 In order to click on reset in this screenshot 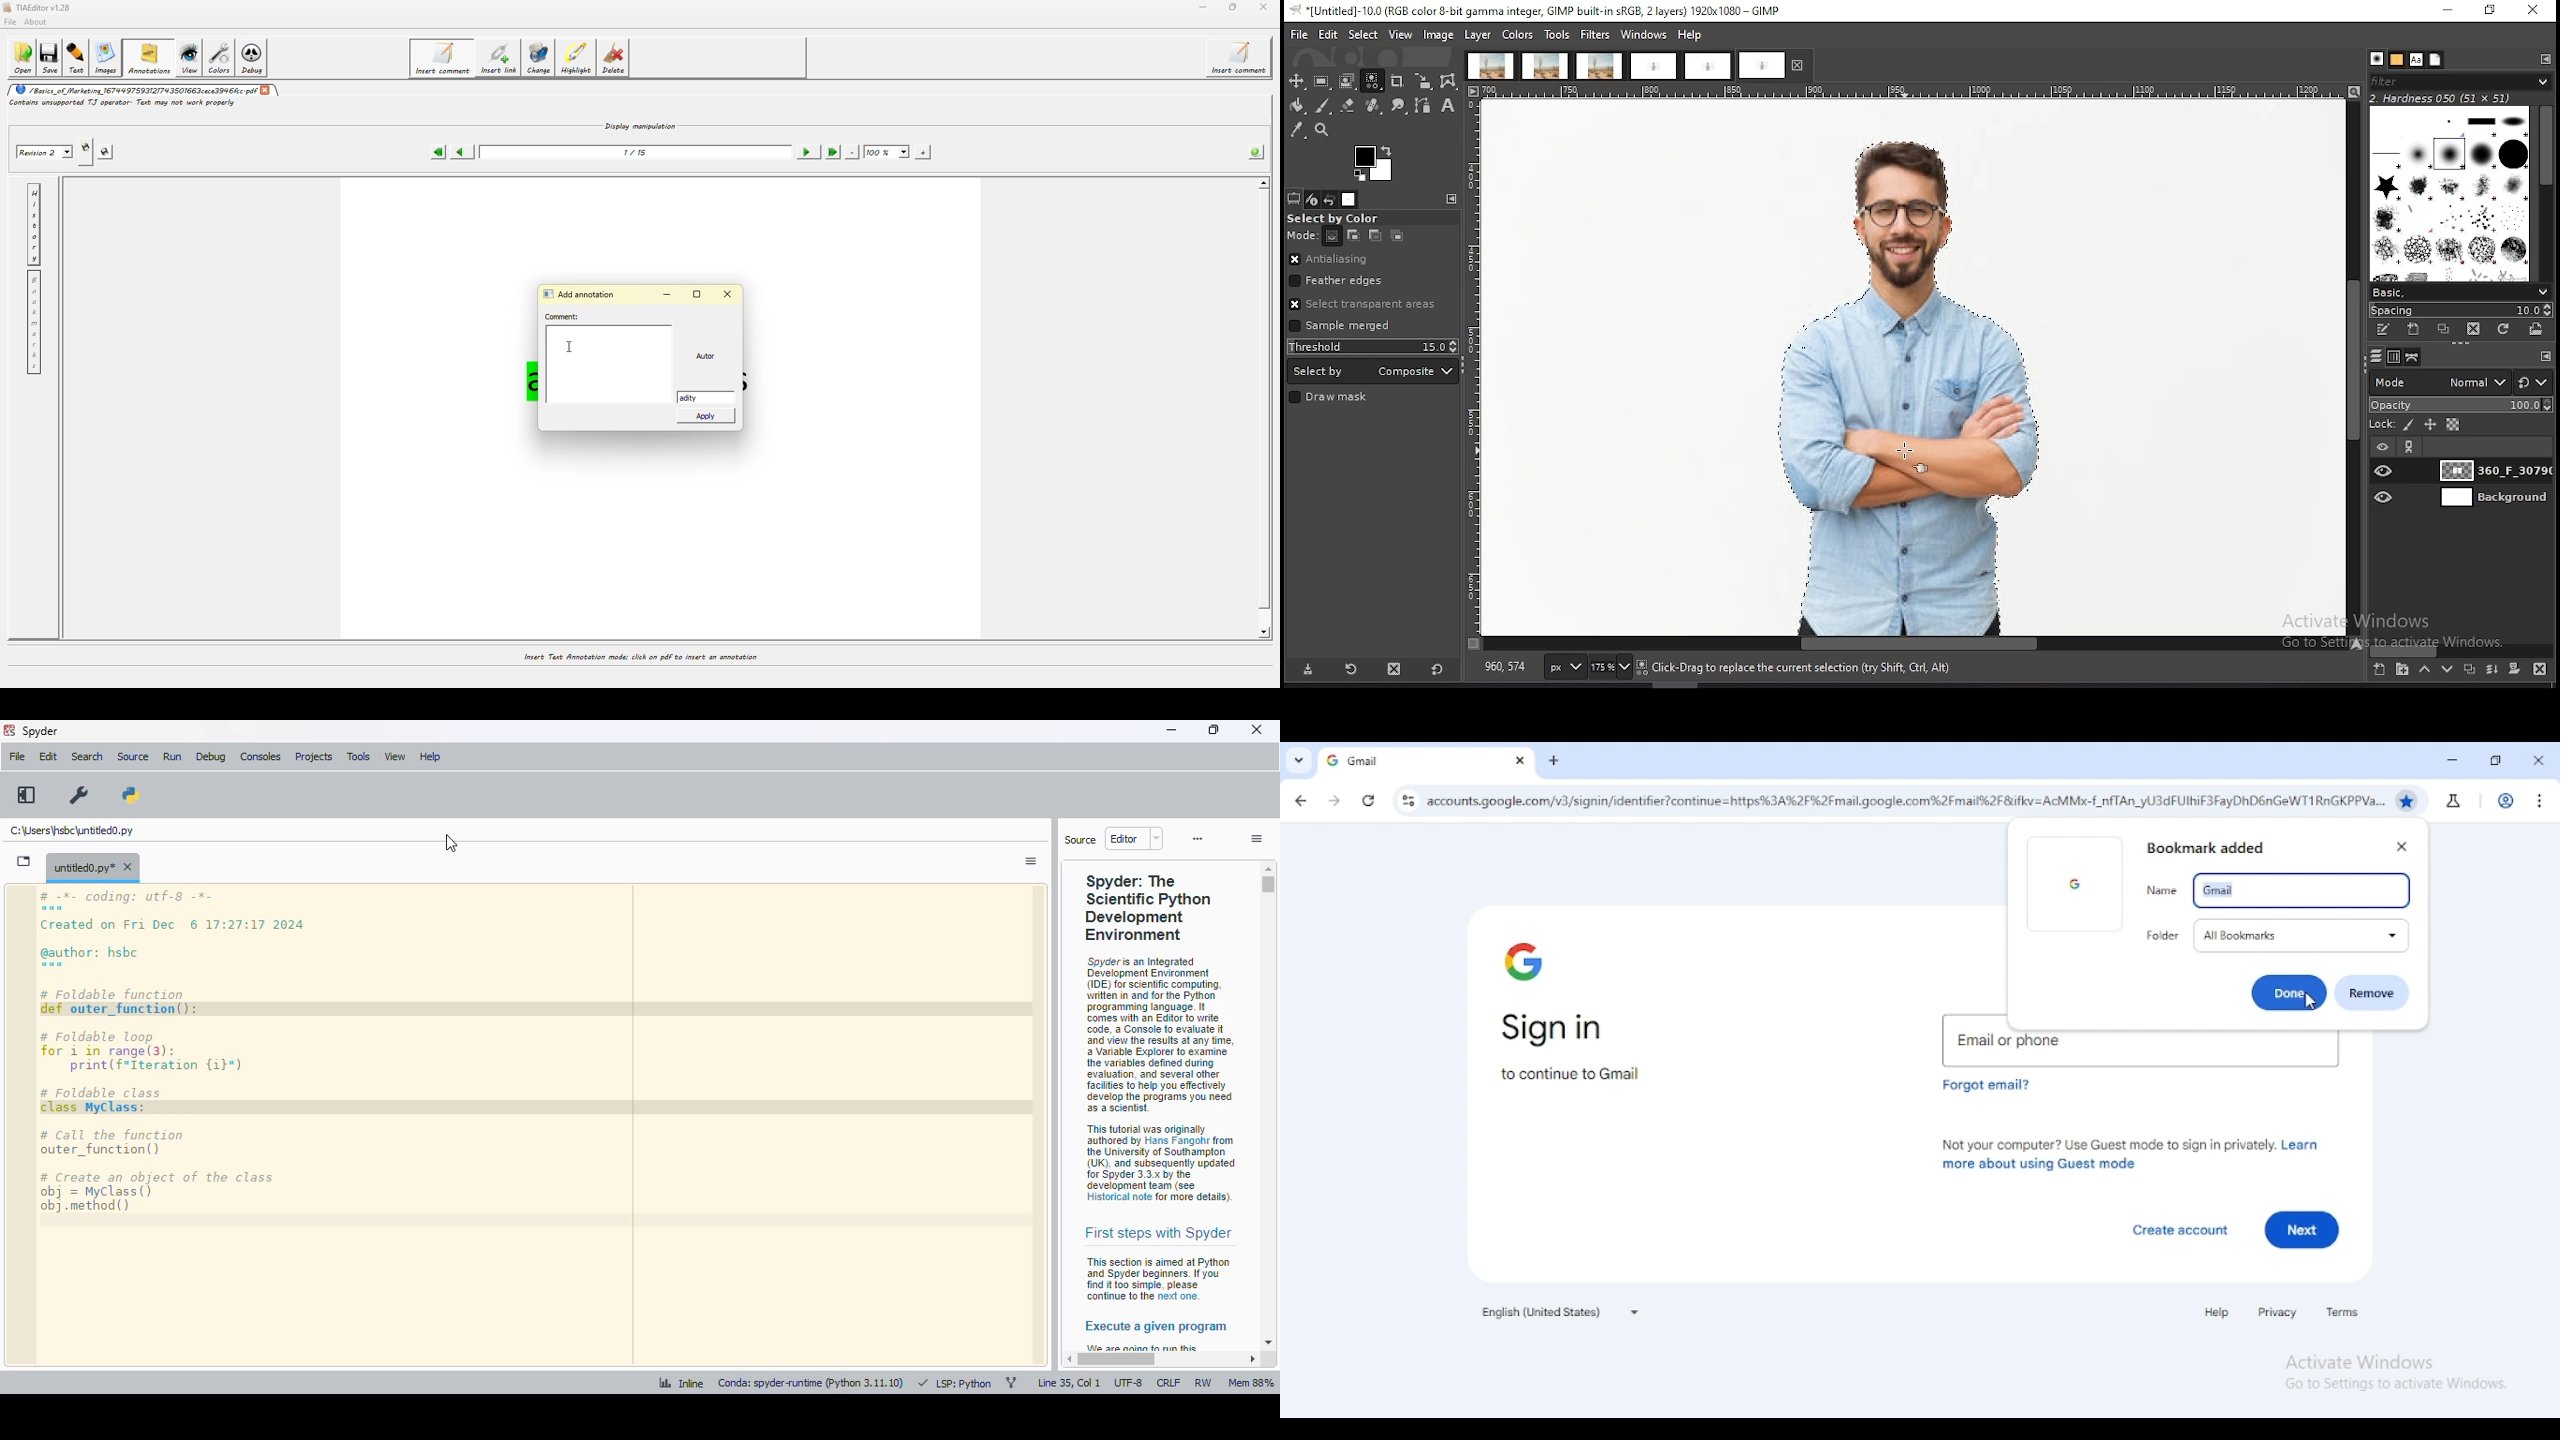, I will do `click(2534, 381)`.